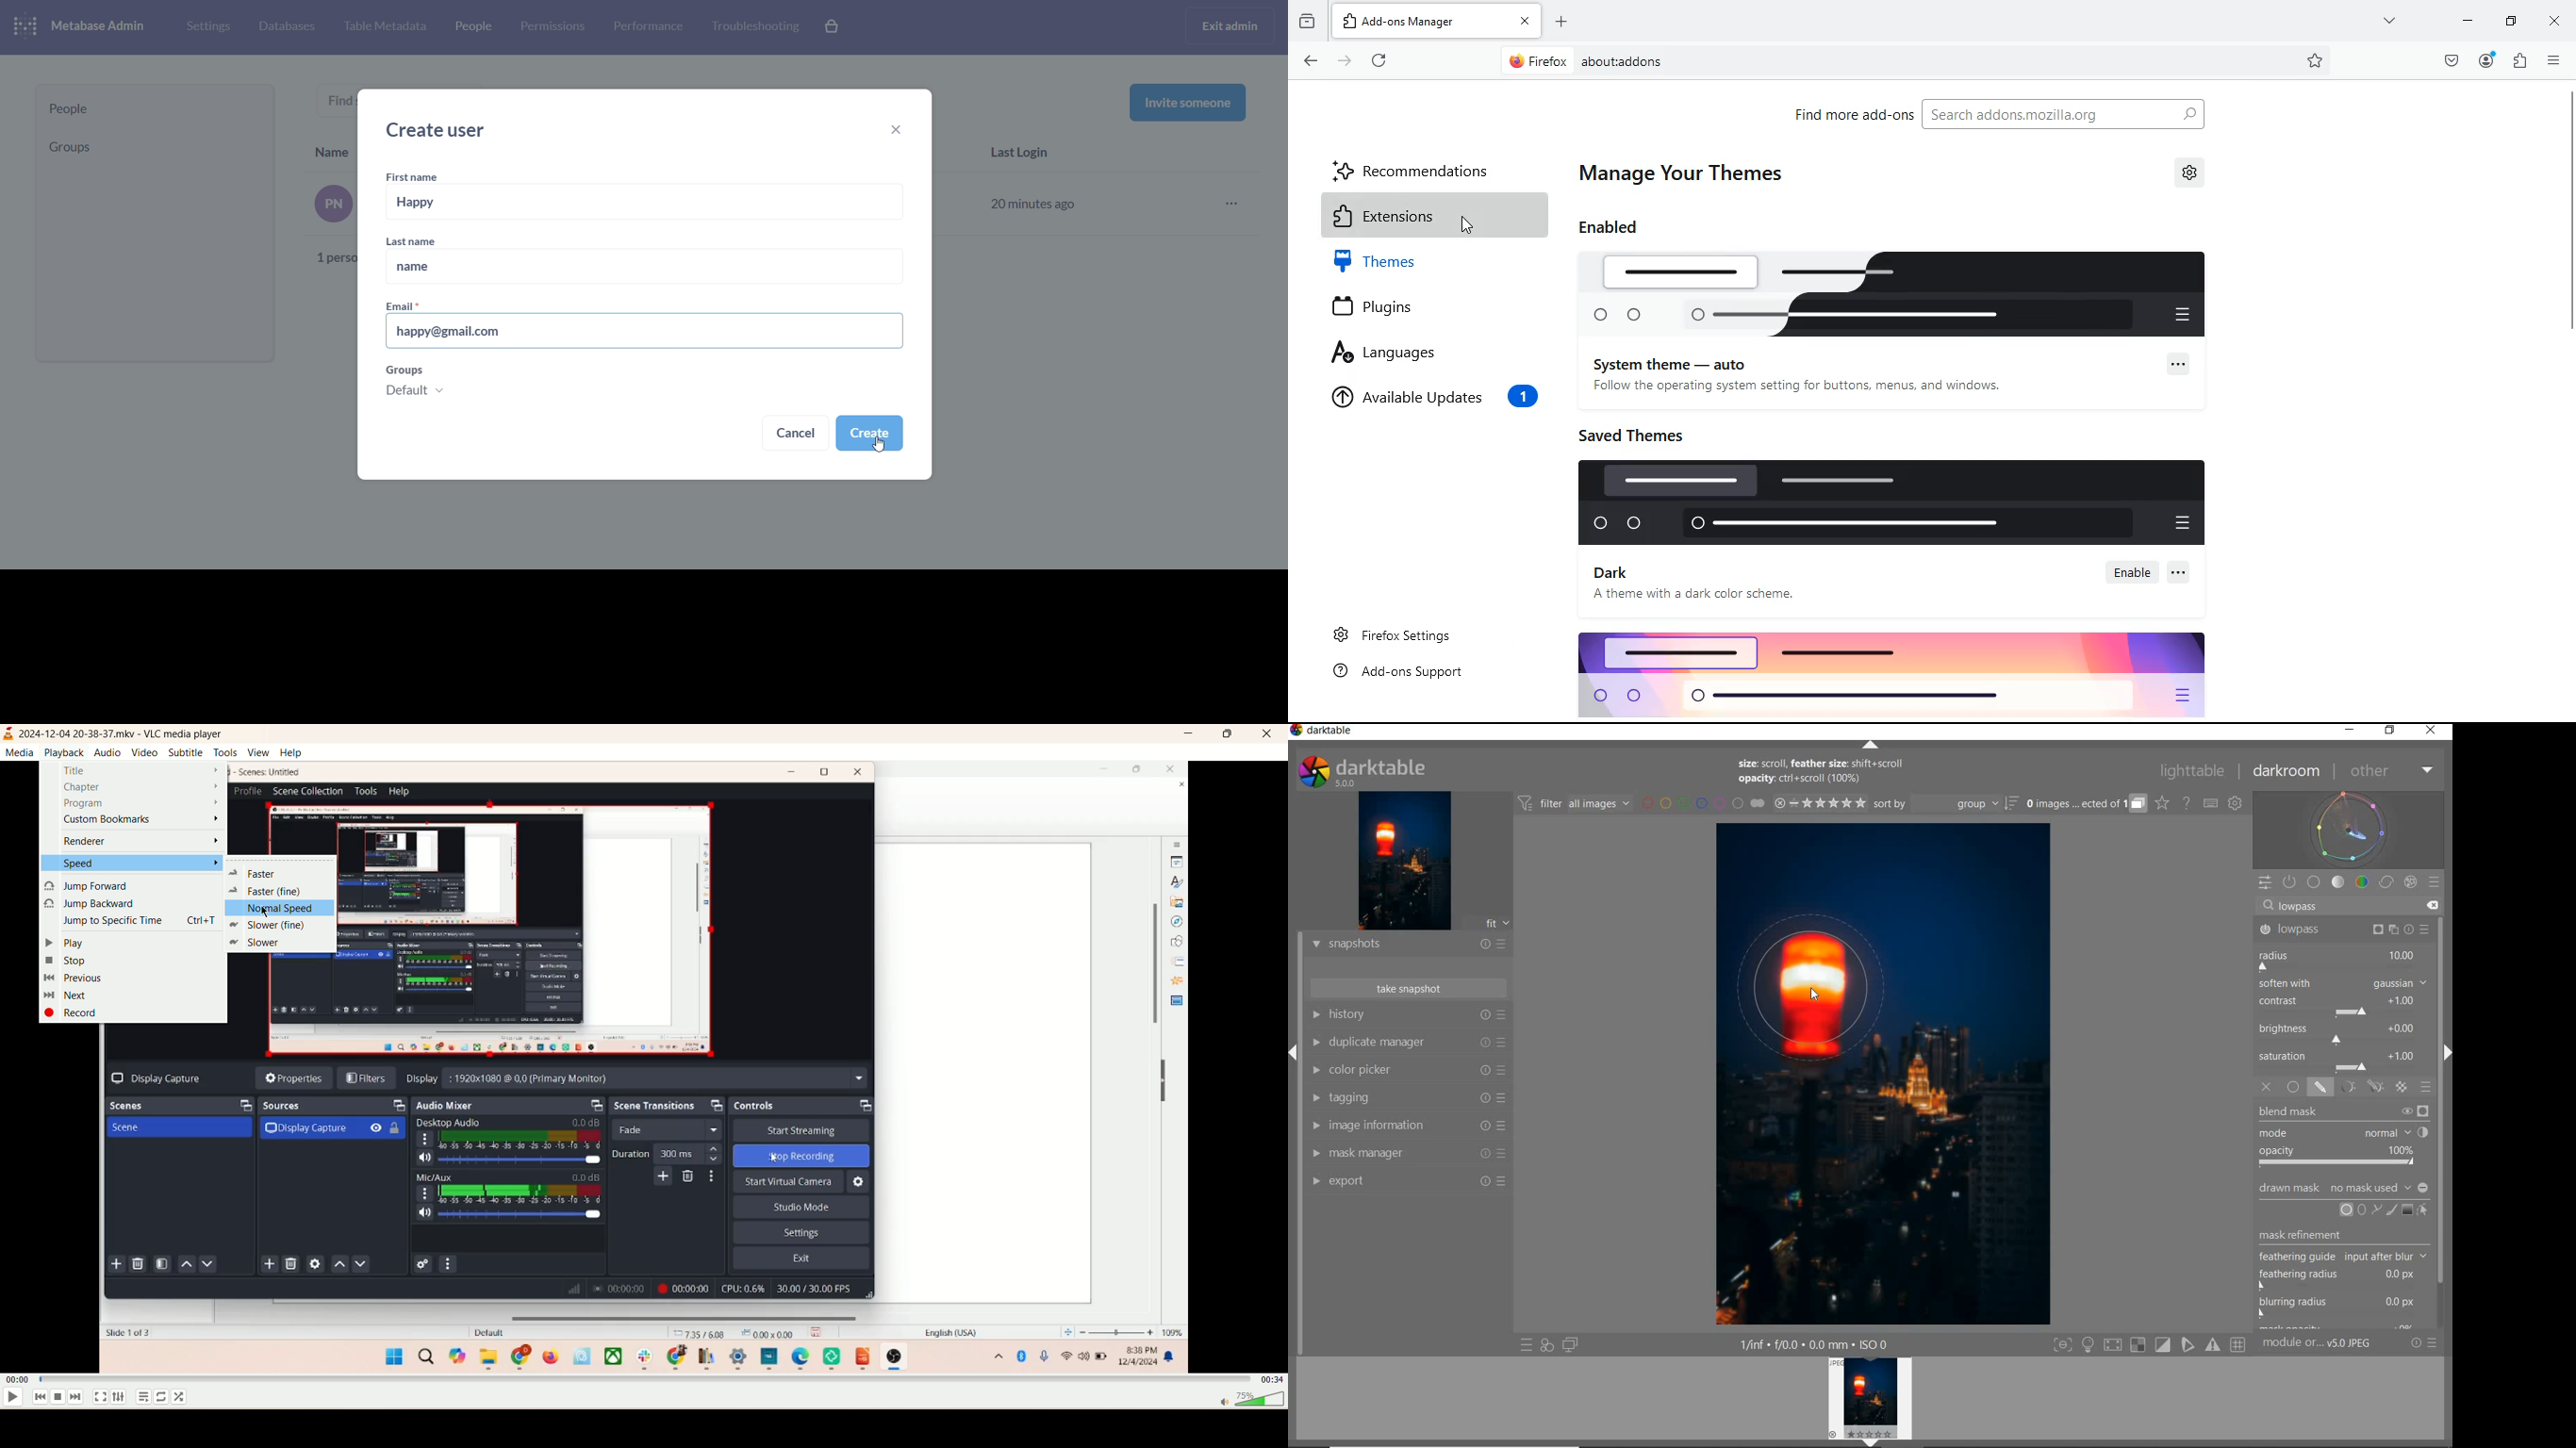 The image size is (2576, 1456). I want to click on CORRECT, so click(2387, 882).